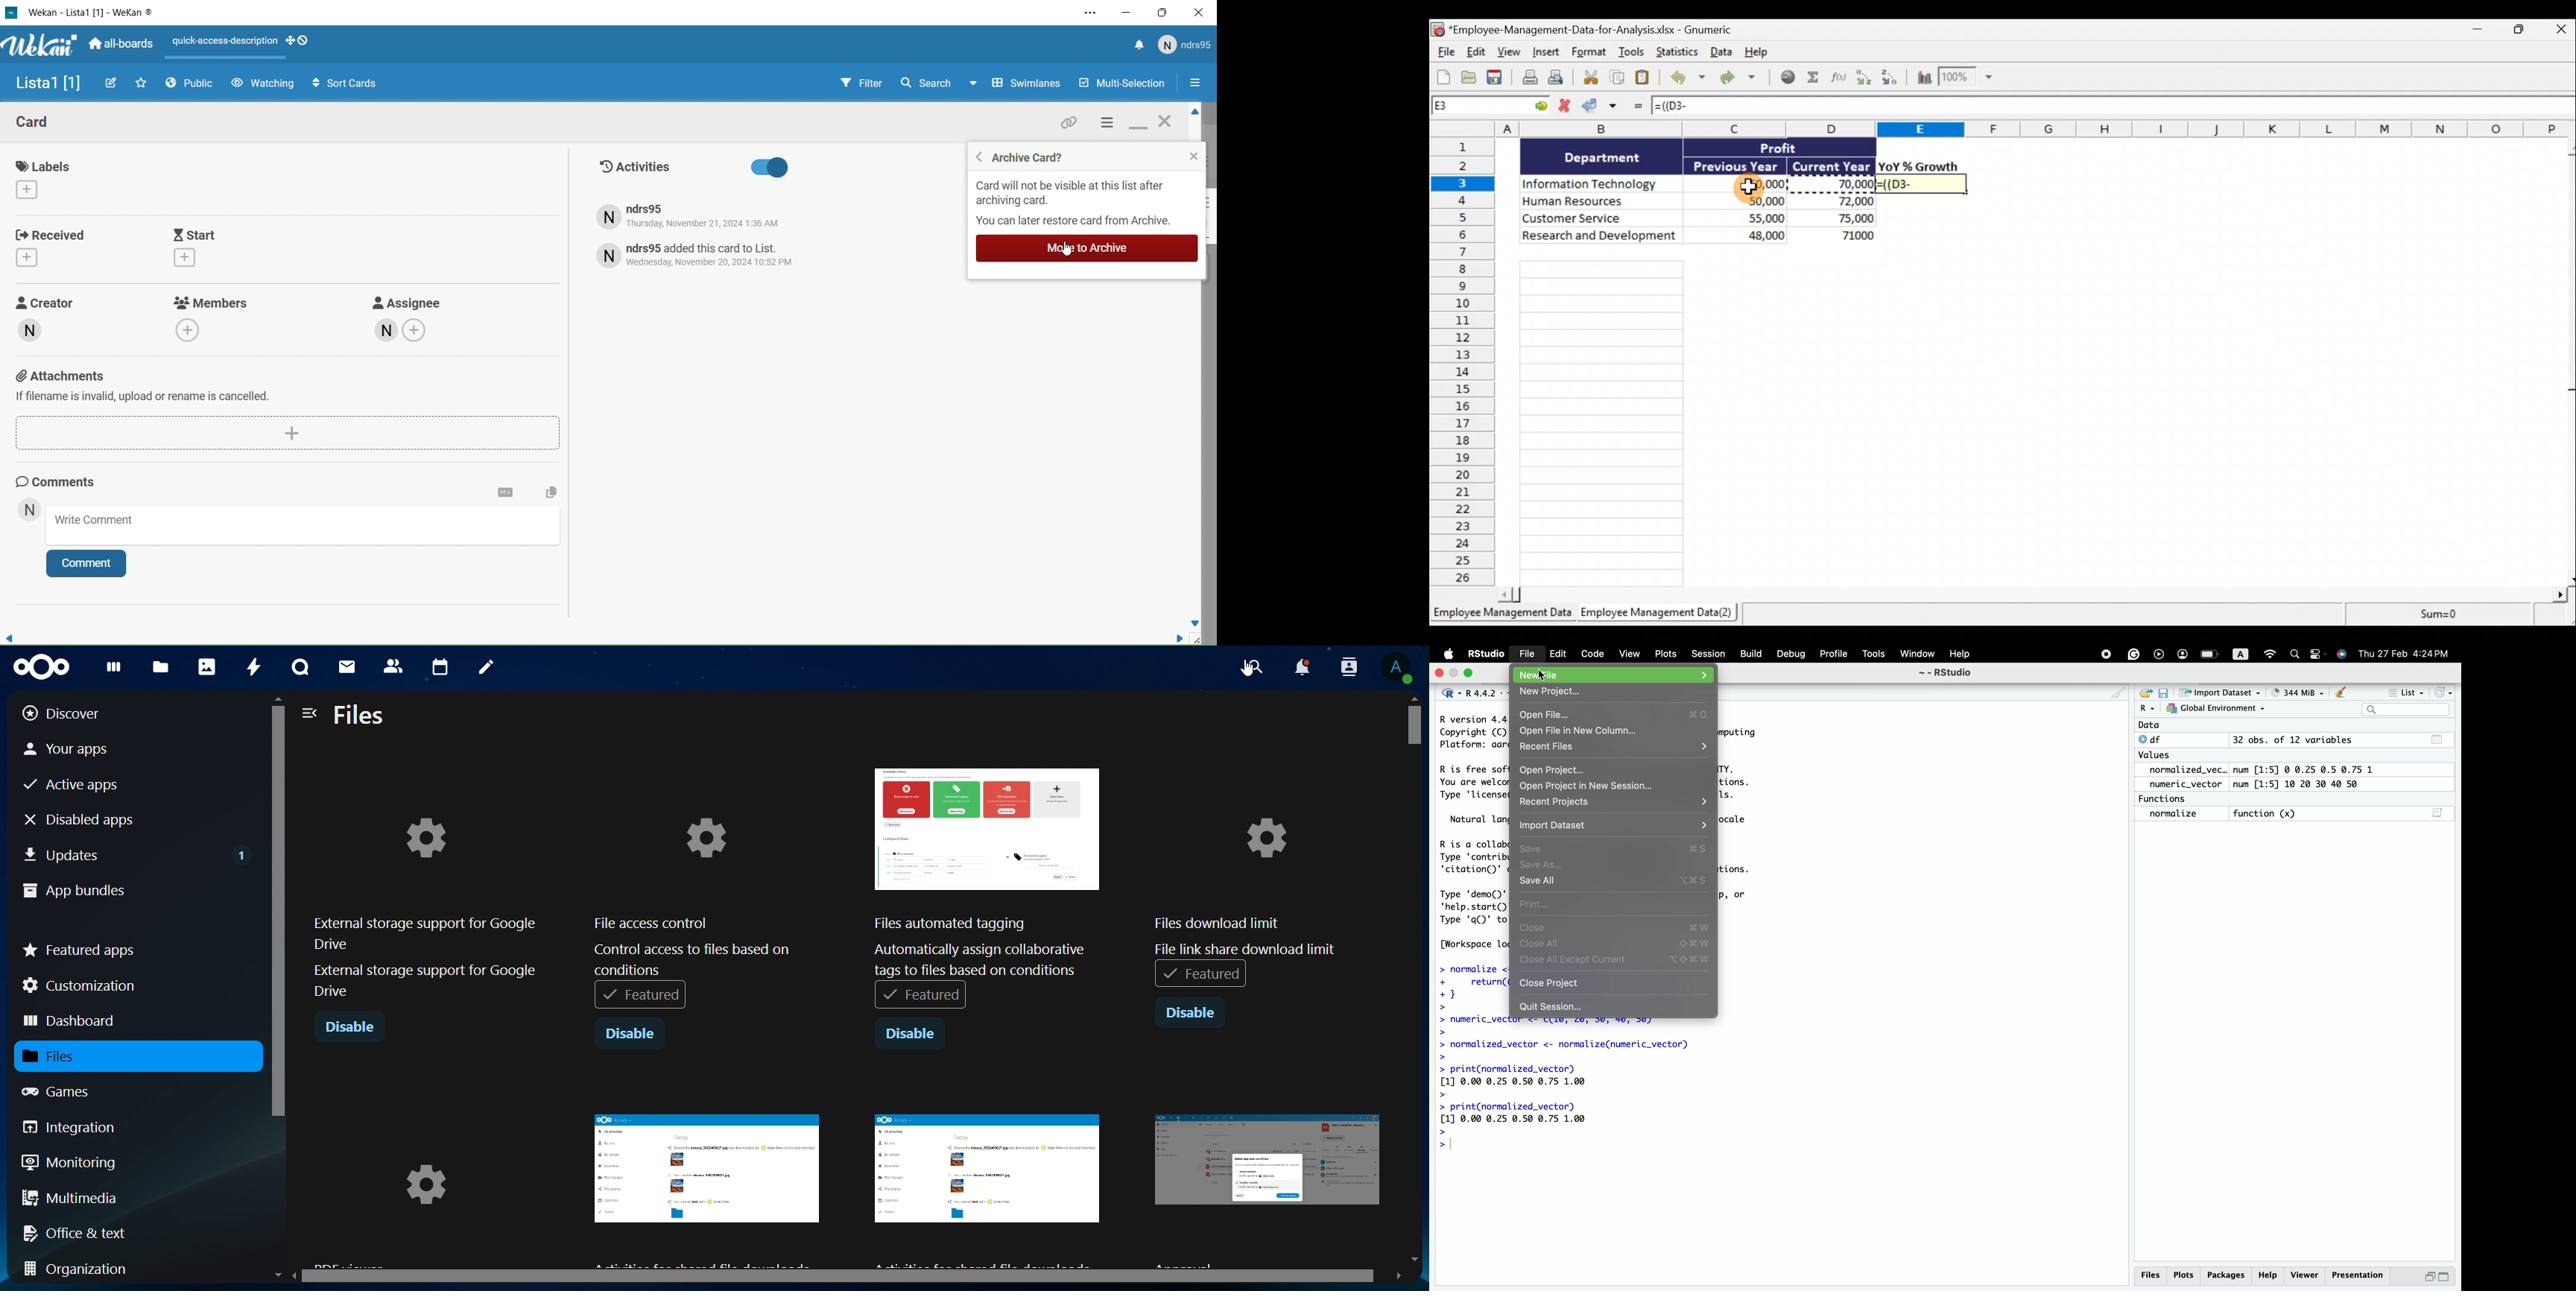 The width and height of the screenshot is (2576, 1316). Describe the element at coordinates (2271, 653) in the screenshot. I see `wifi` at that location.